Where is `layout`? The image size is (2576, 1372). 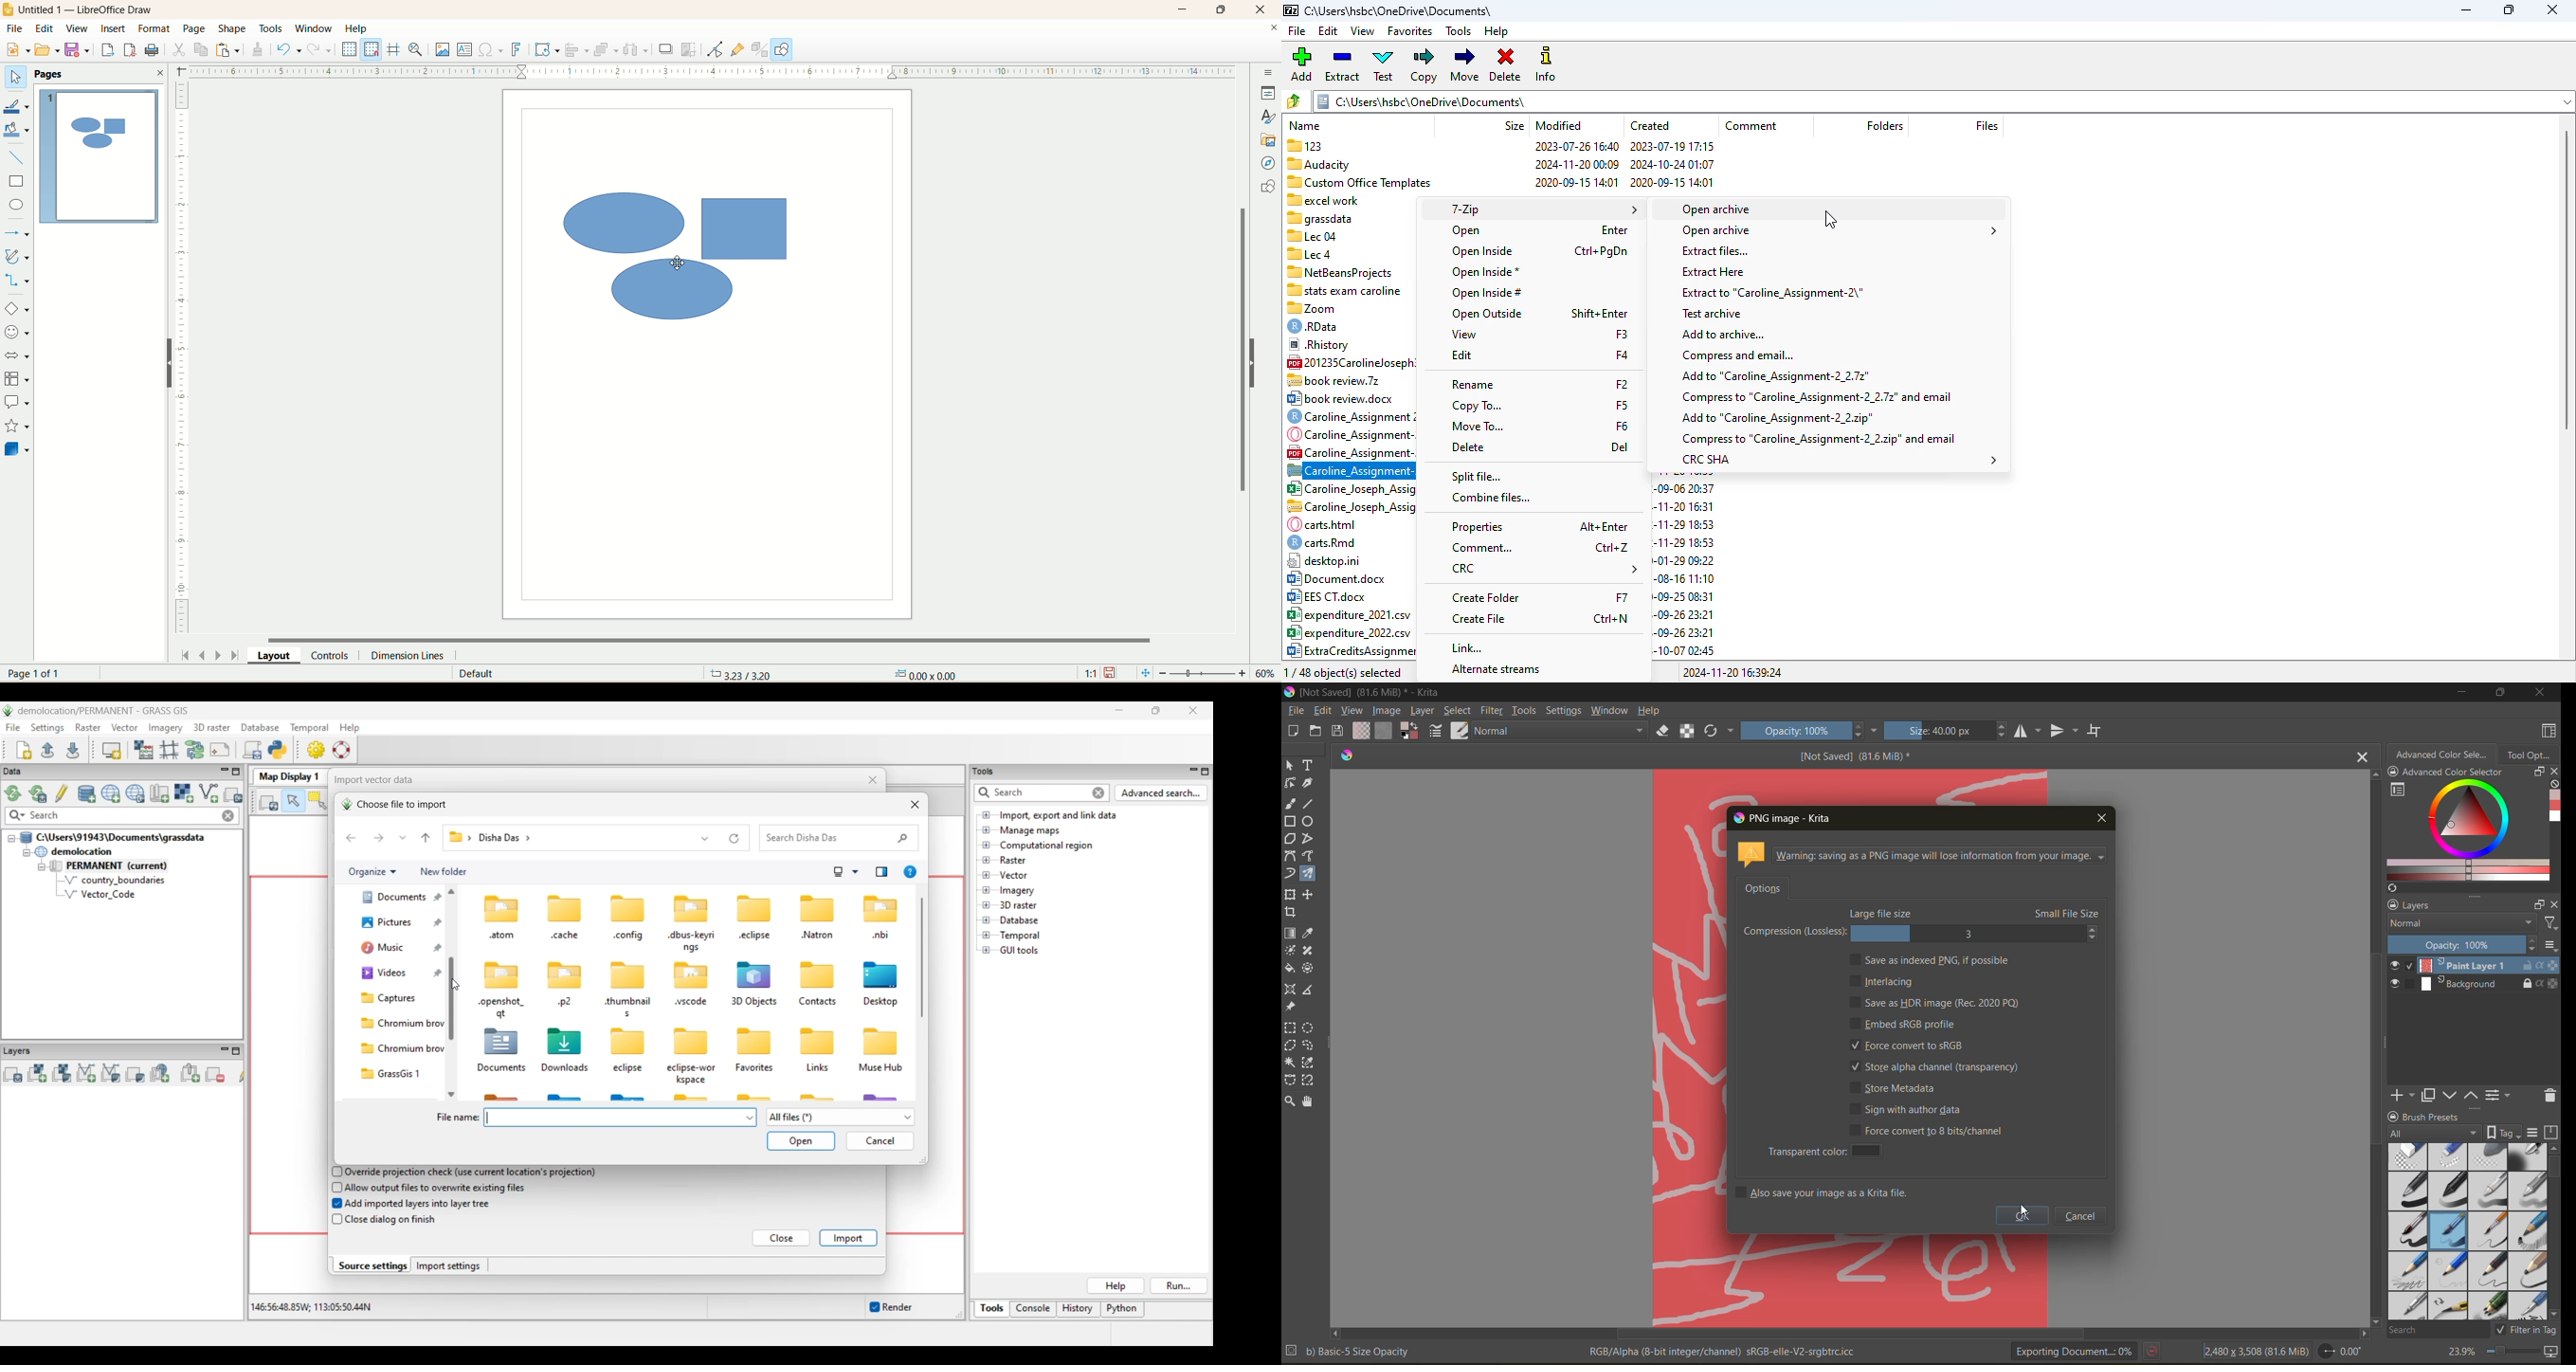
layout is located at coordinates (275, 654).